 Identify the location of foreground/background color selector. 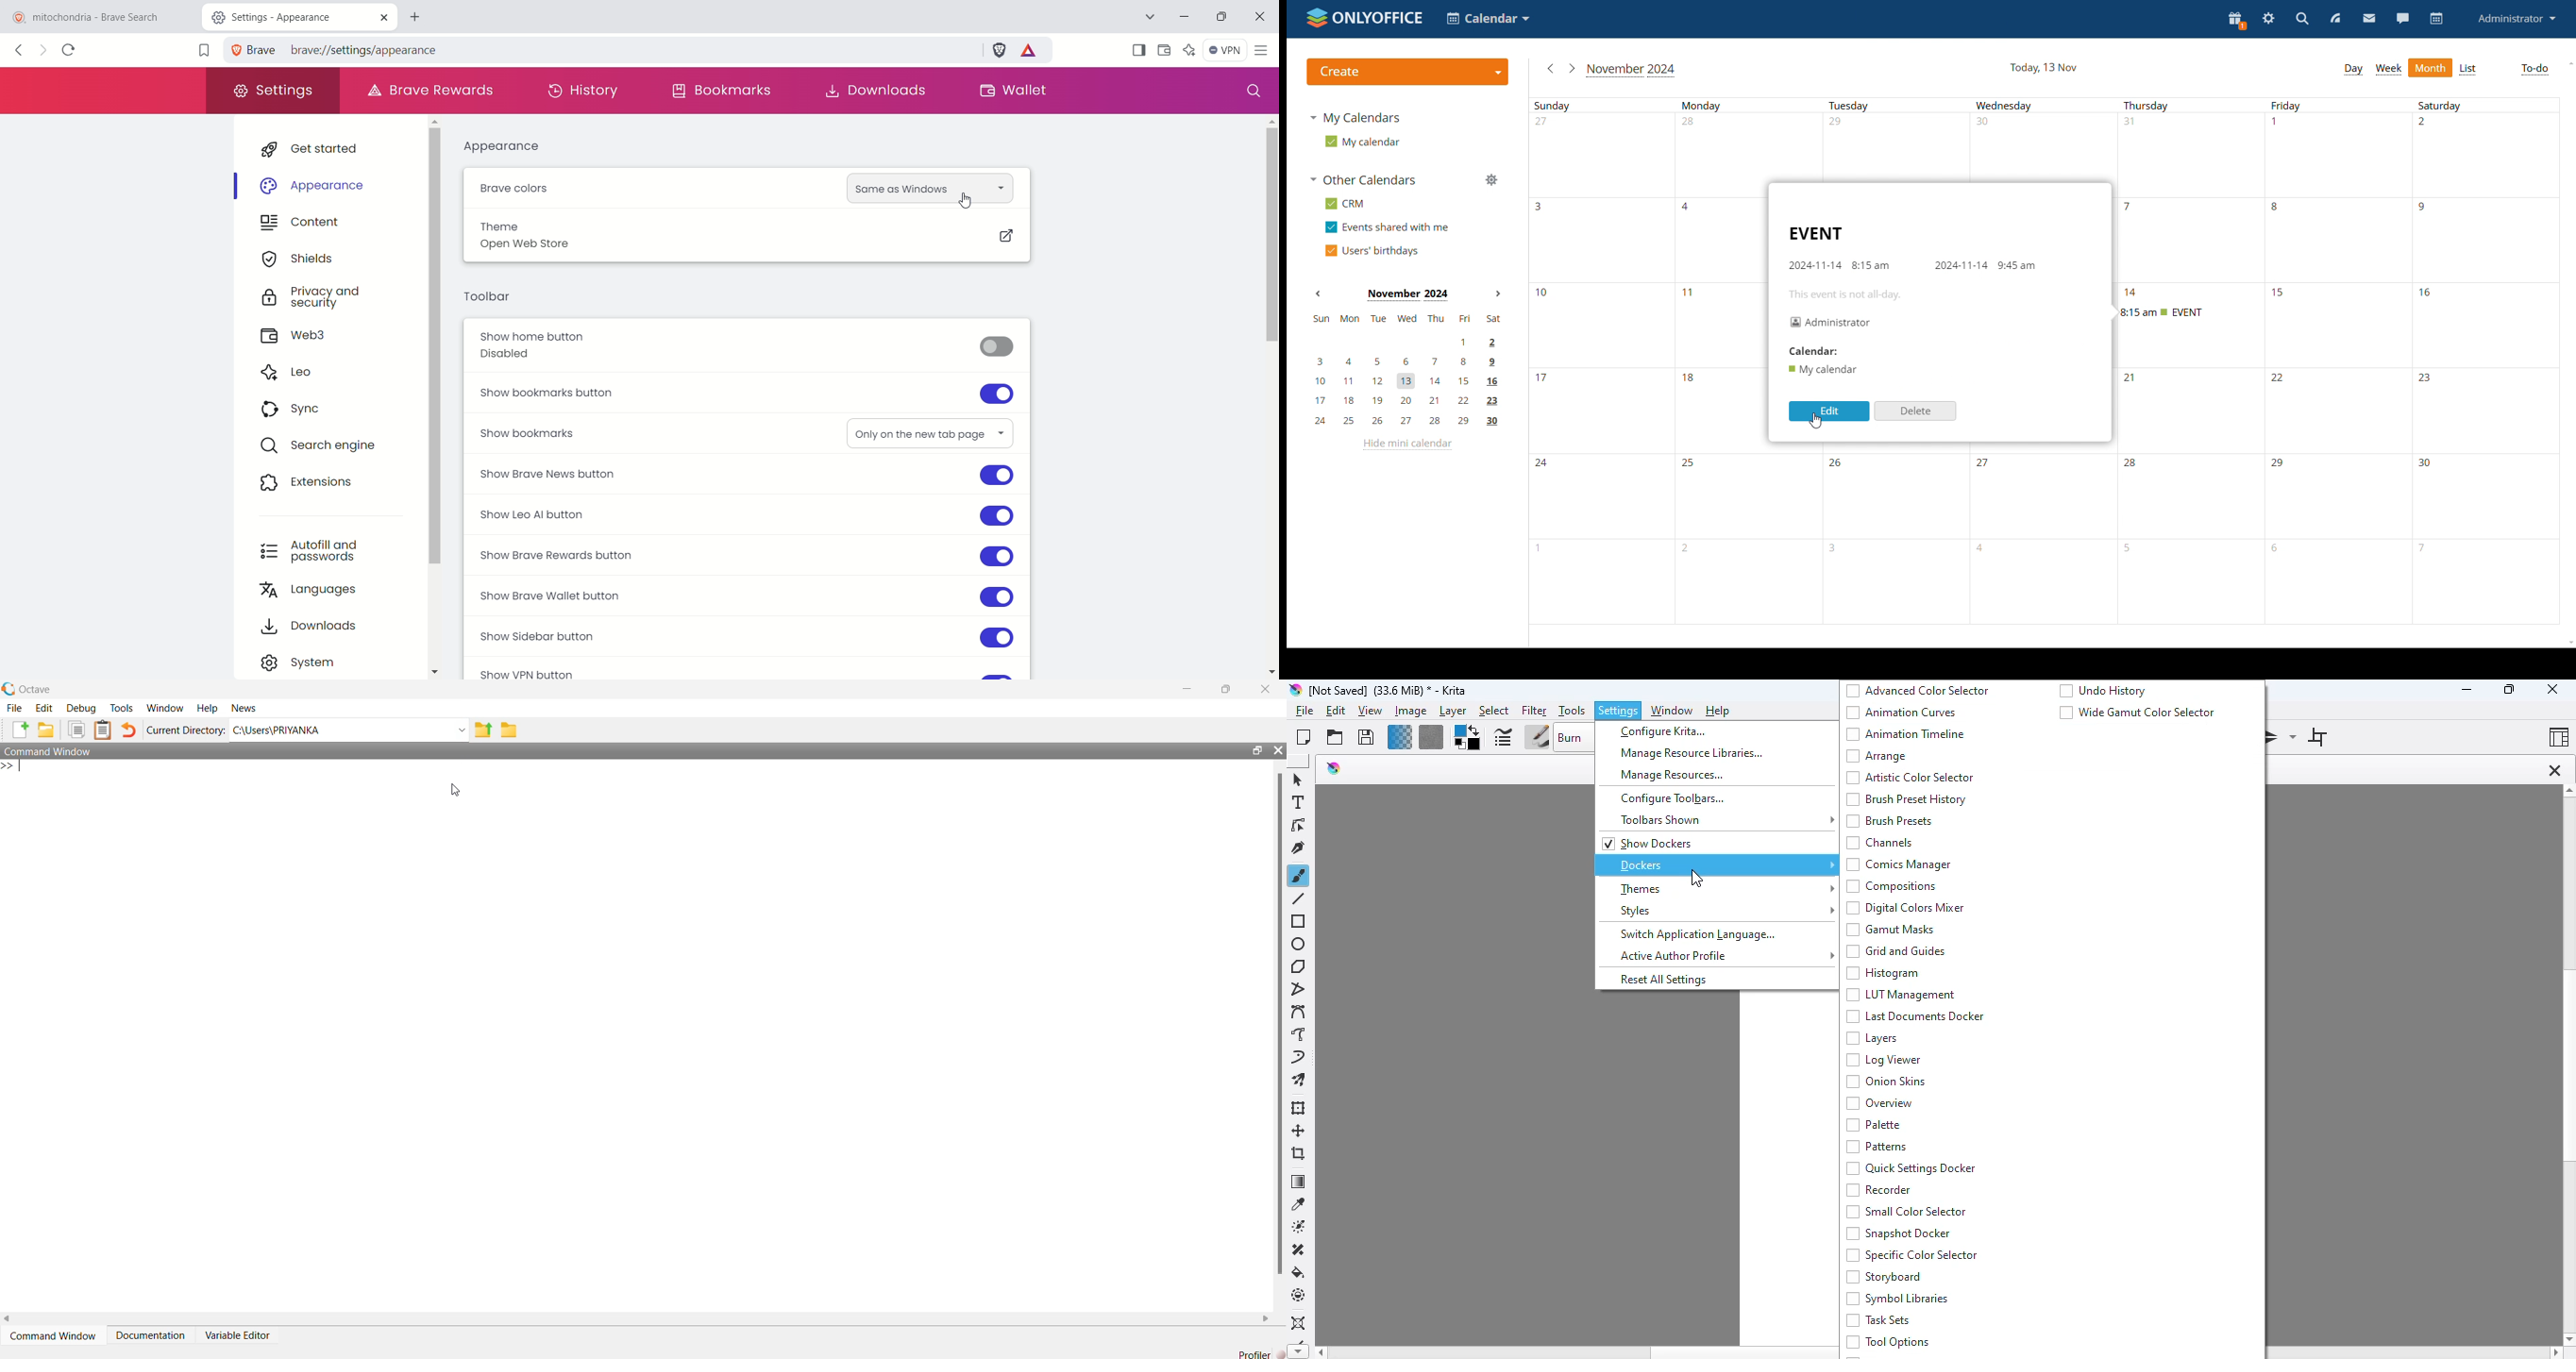
(1466, 738).